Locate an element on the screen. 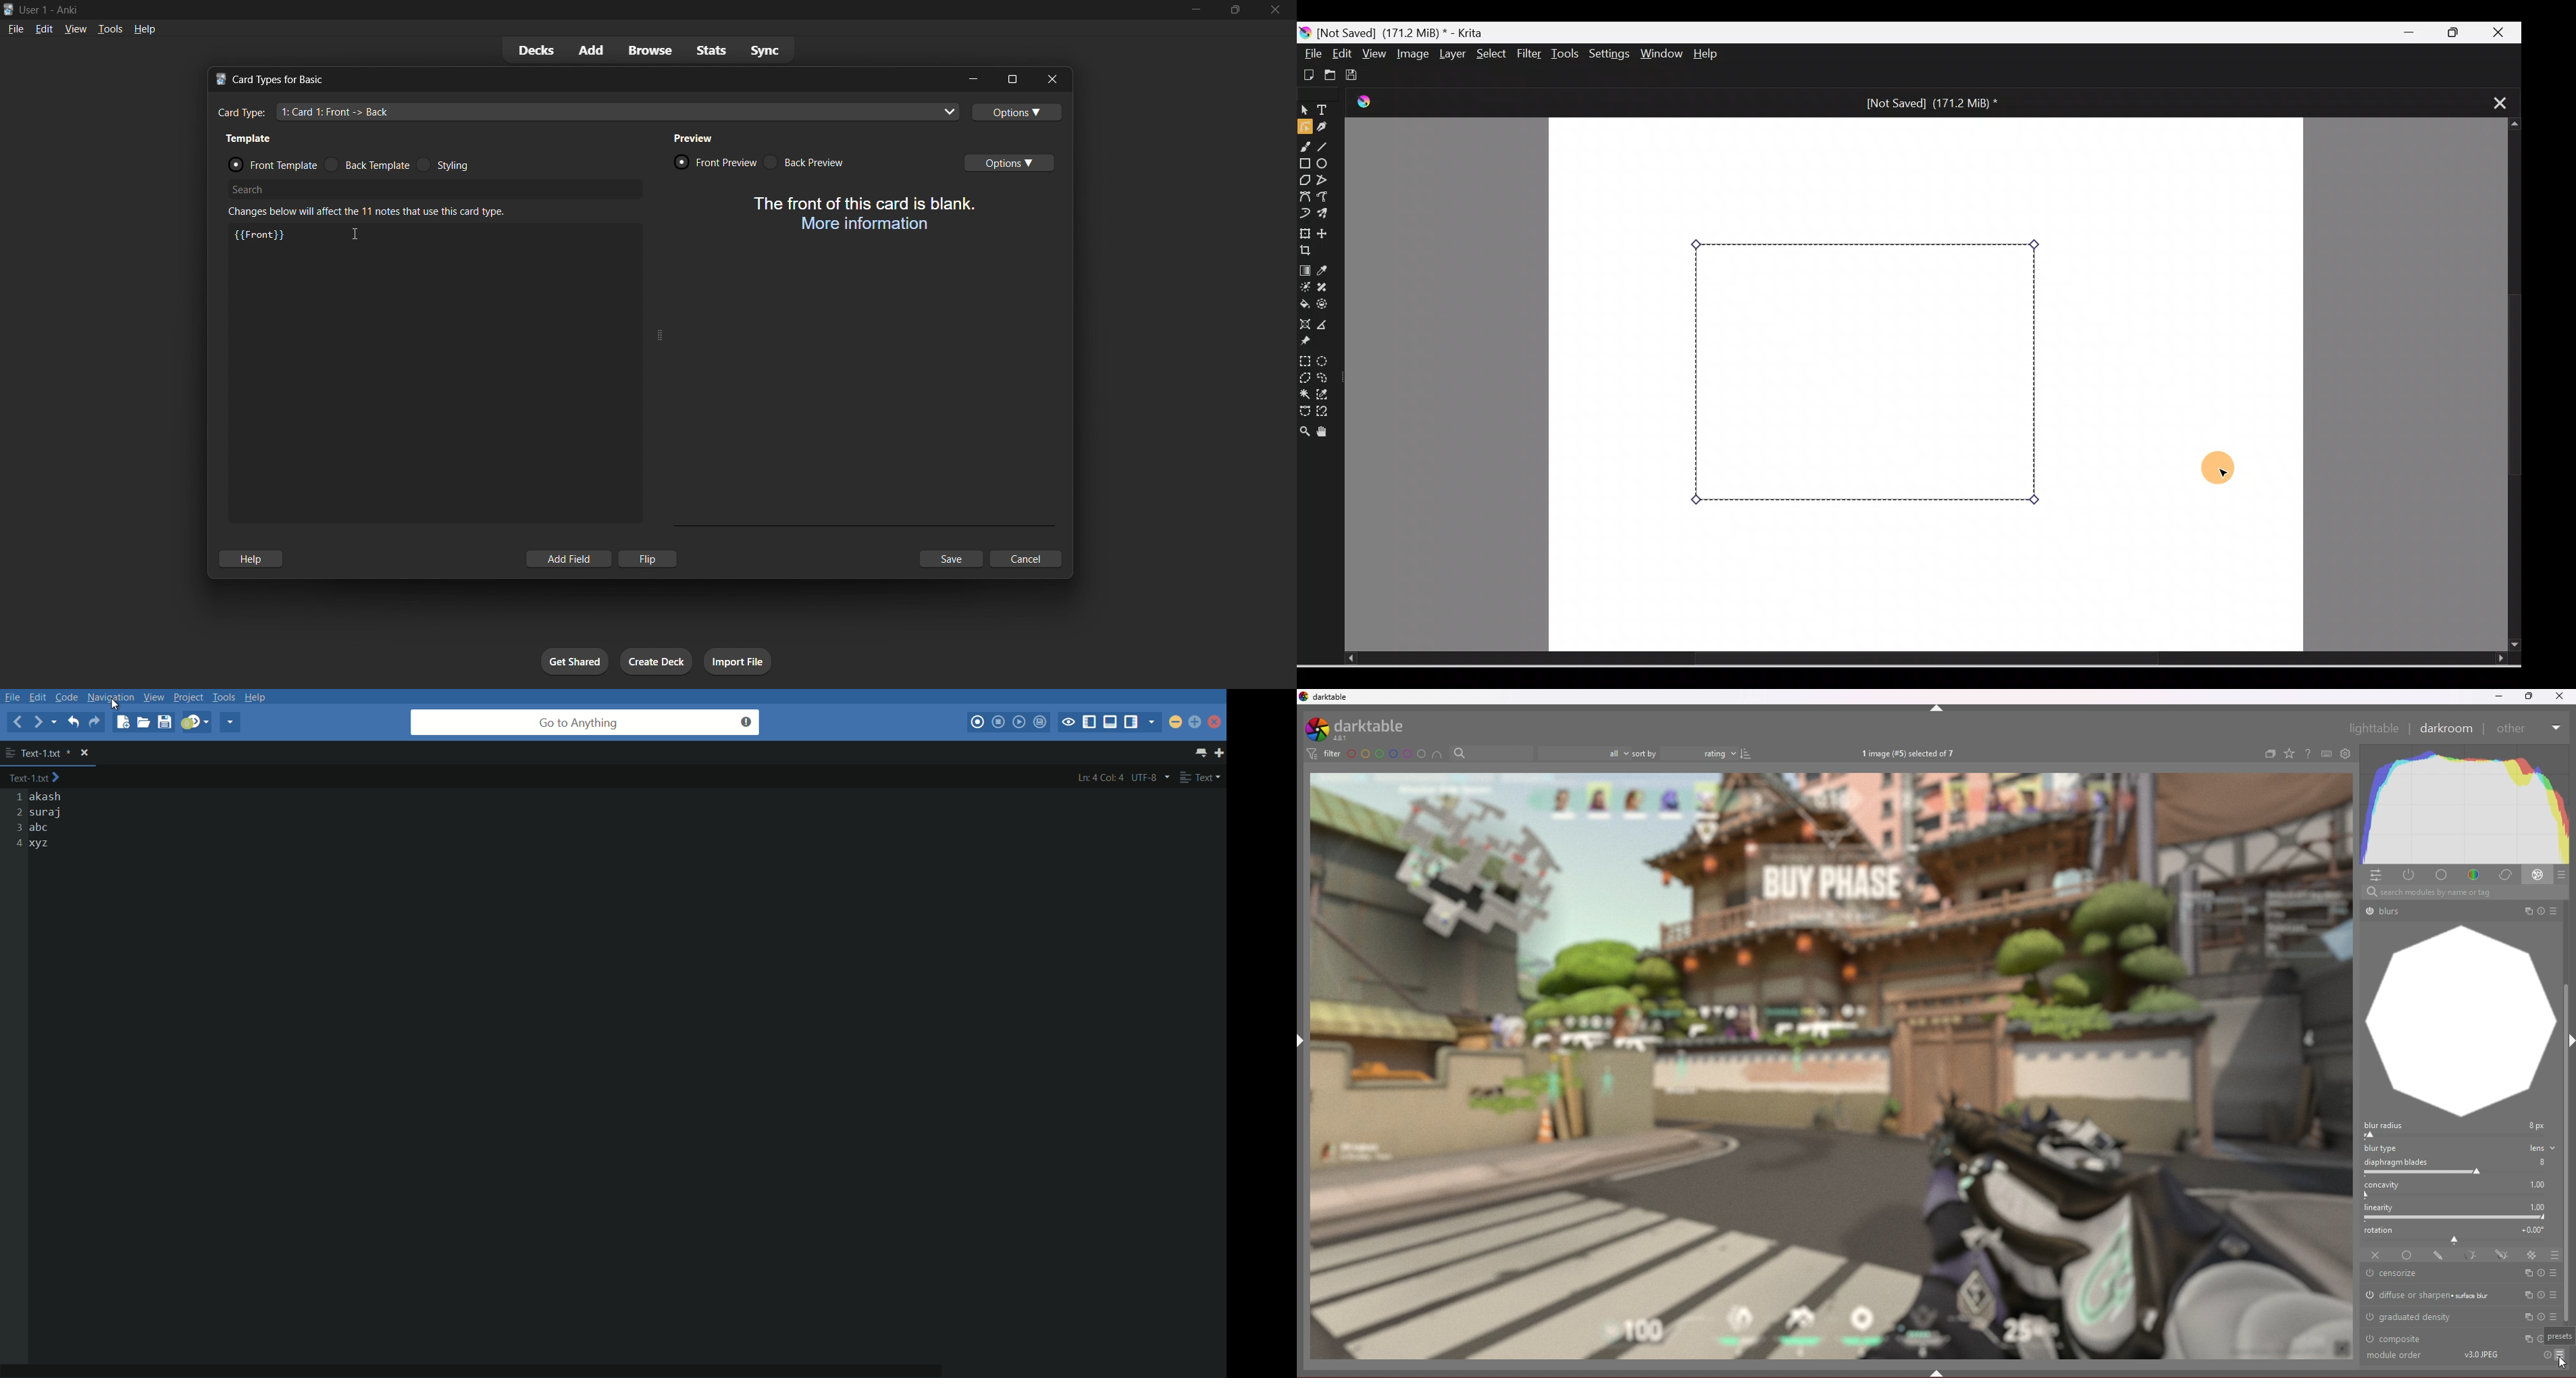  start macro is located at coordinates (979, 723).